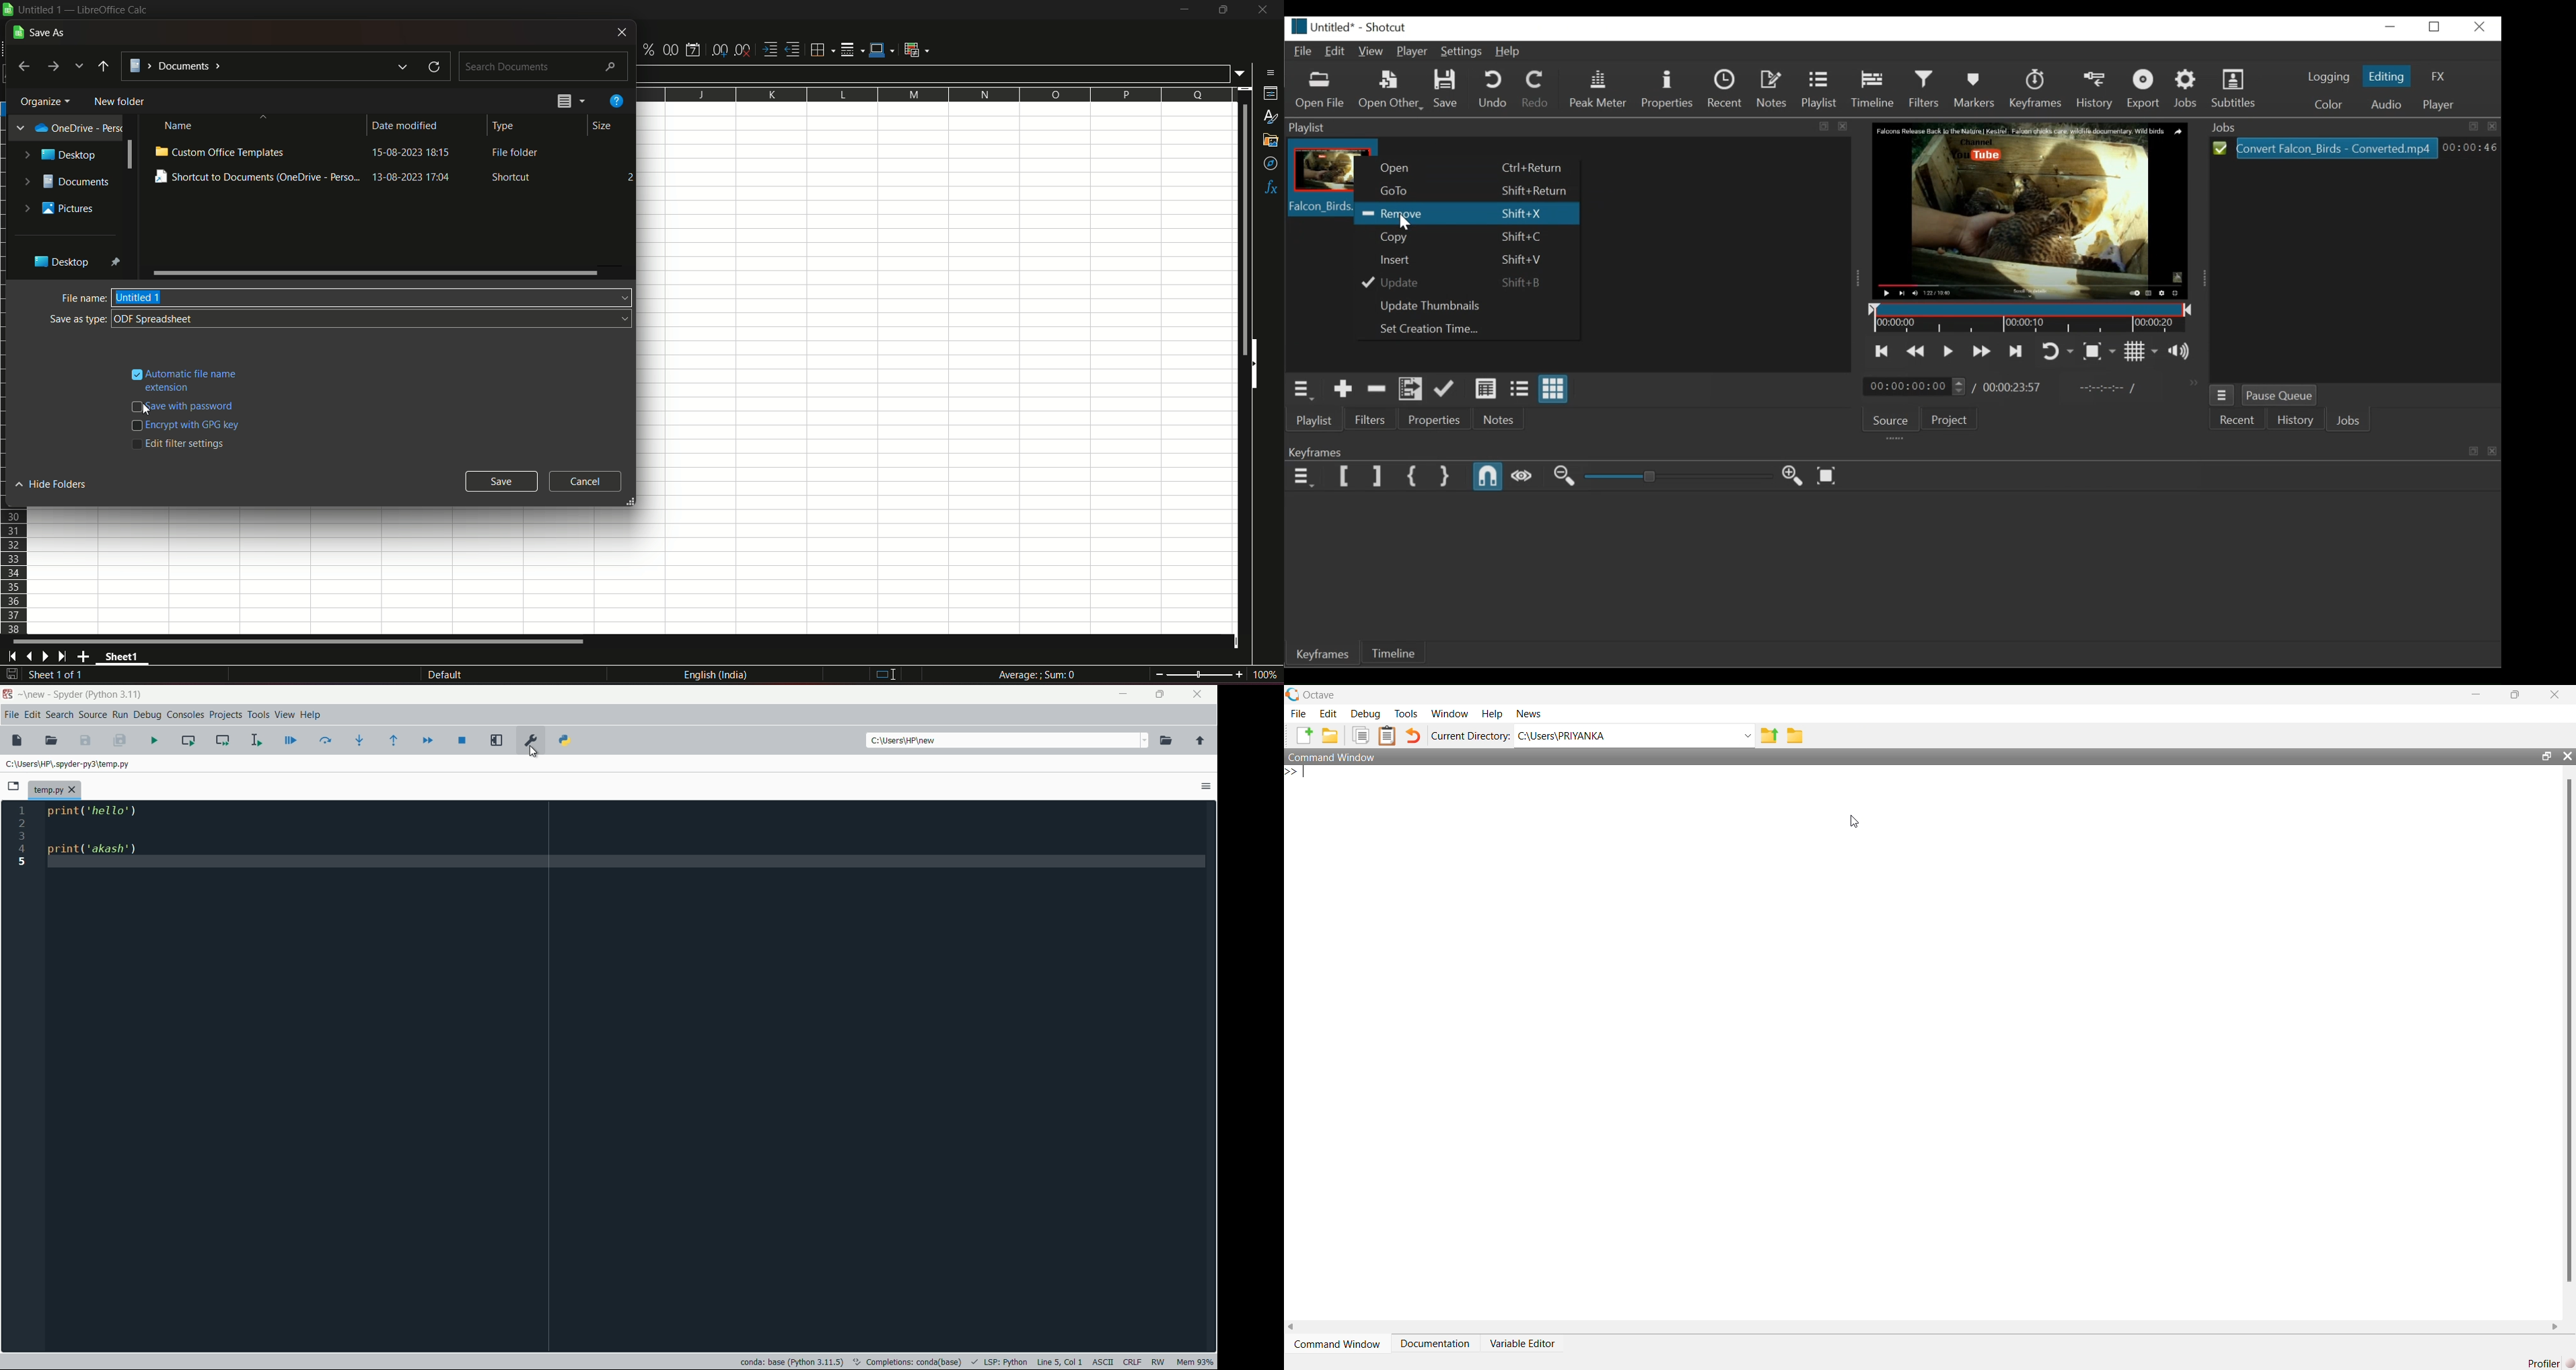 The image size is (2576, 1372). I want to click on Timeline, so click(2027, 319).